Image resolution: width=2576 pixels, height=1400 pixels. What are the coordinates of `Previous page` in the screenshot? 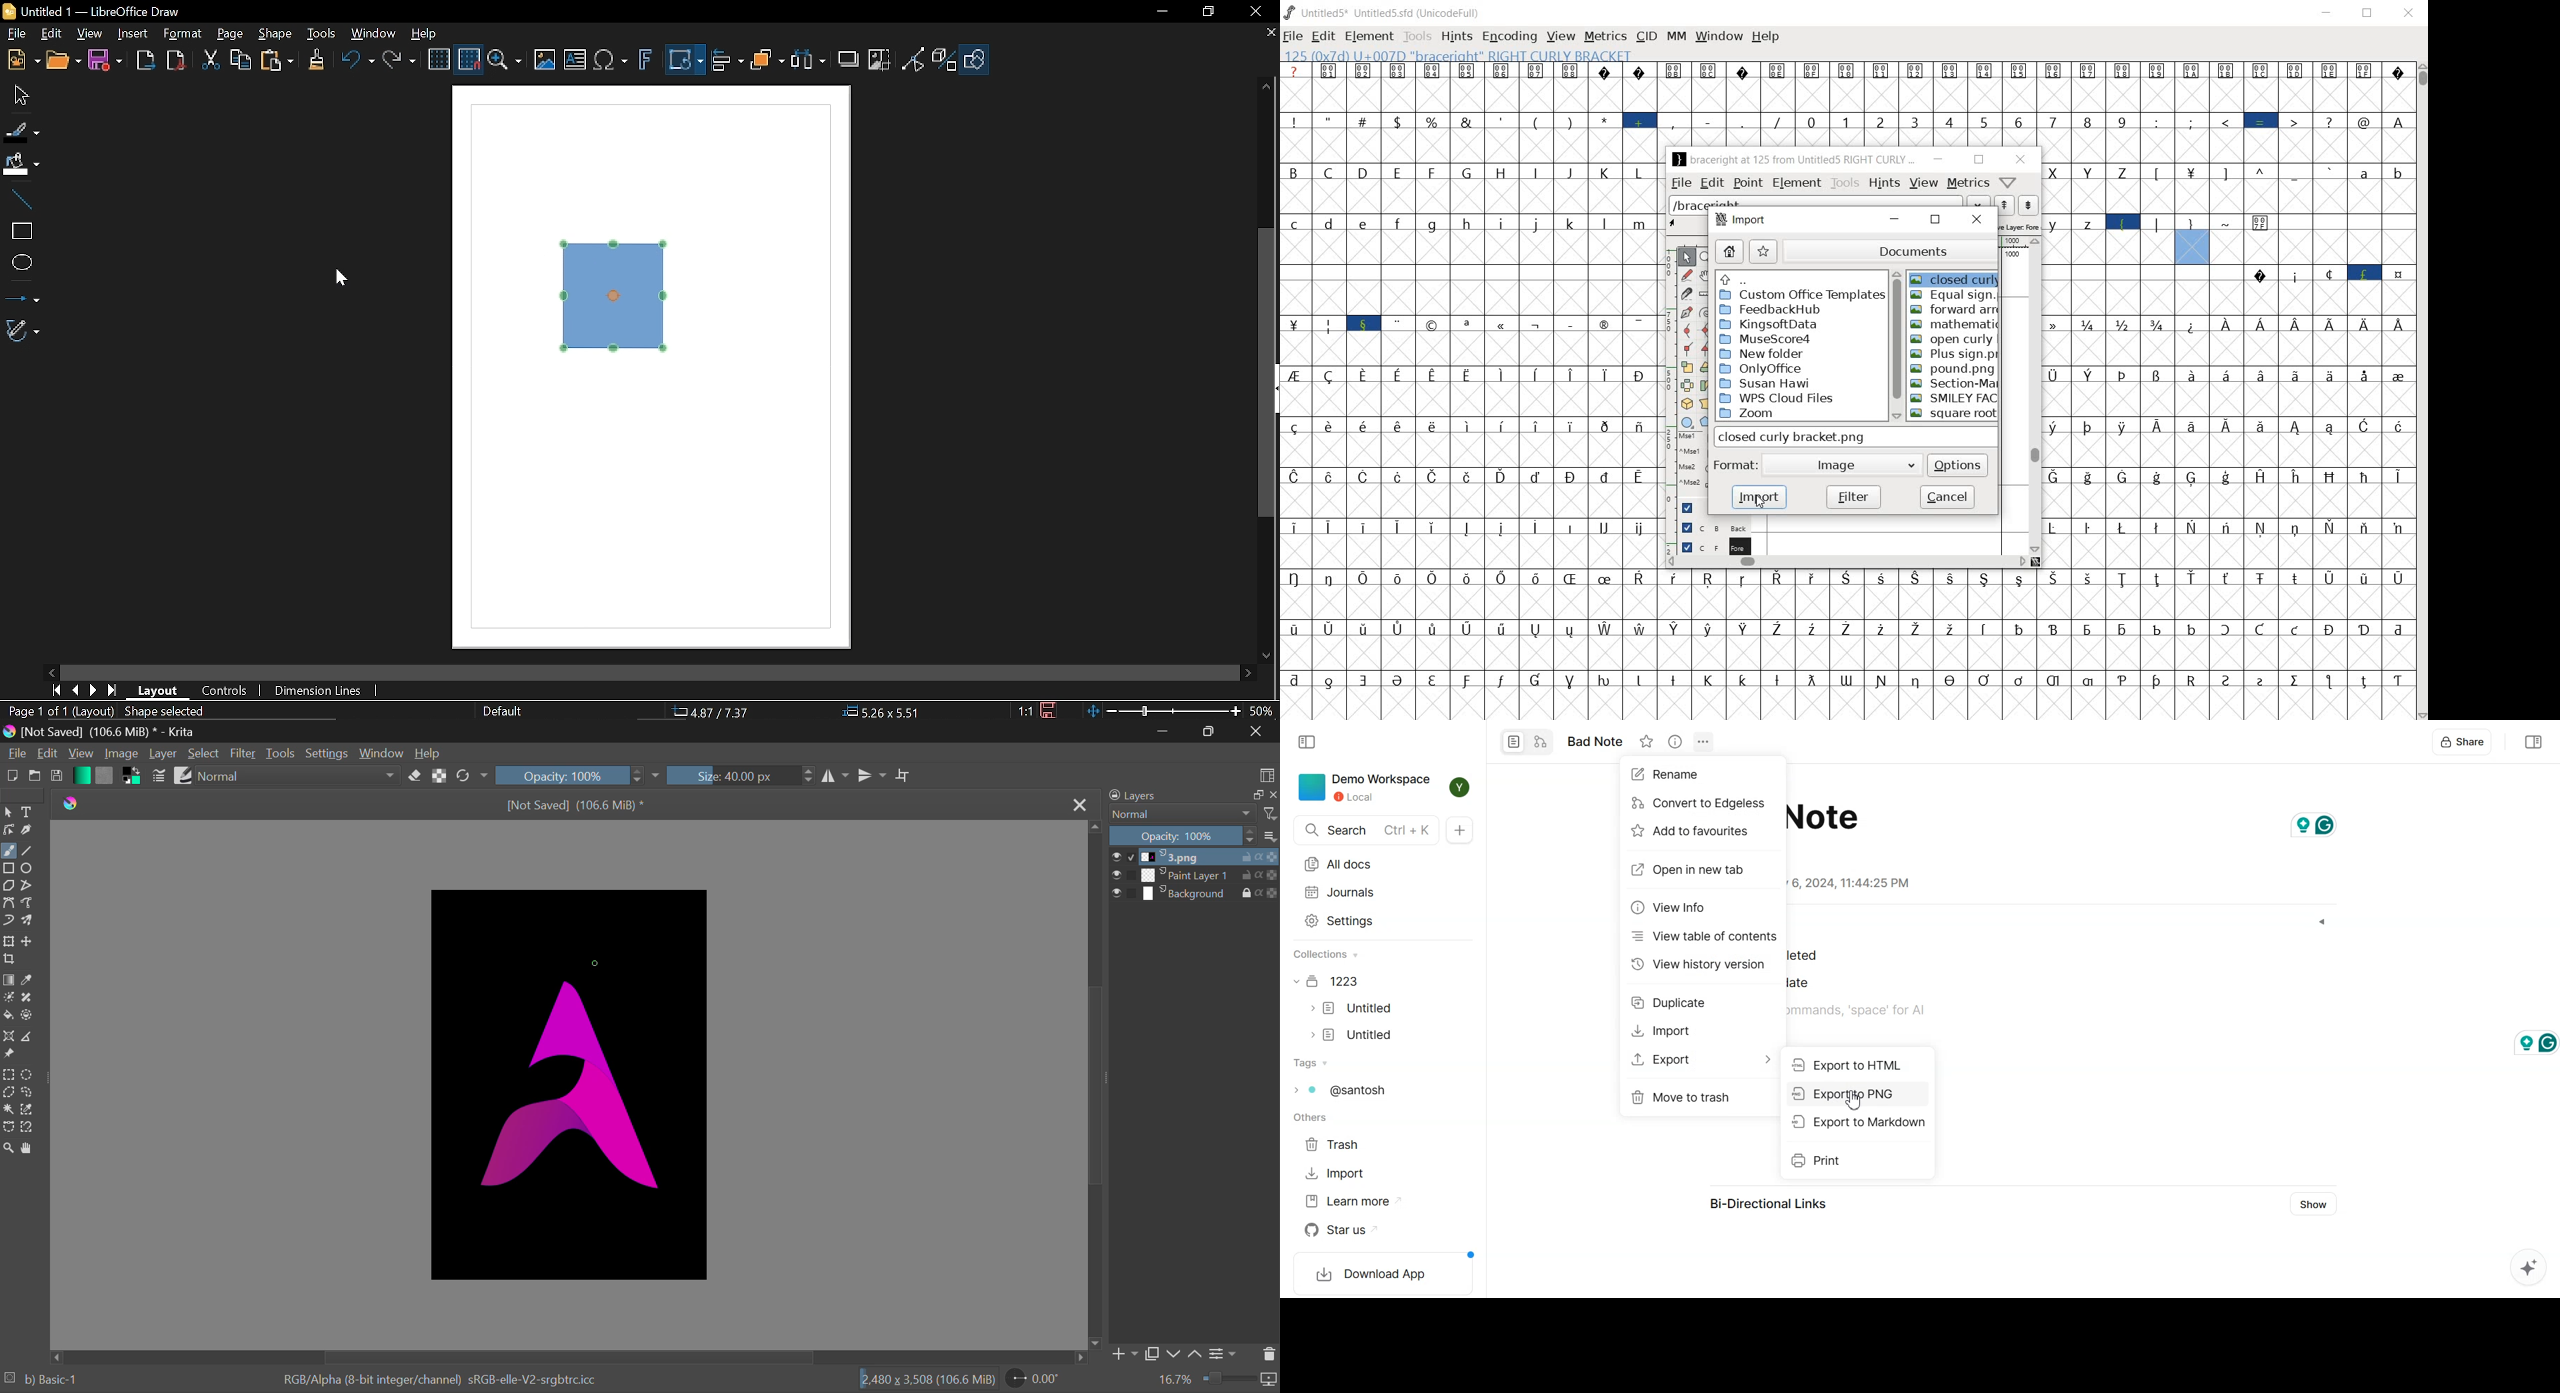 It's located at (75, 689).